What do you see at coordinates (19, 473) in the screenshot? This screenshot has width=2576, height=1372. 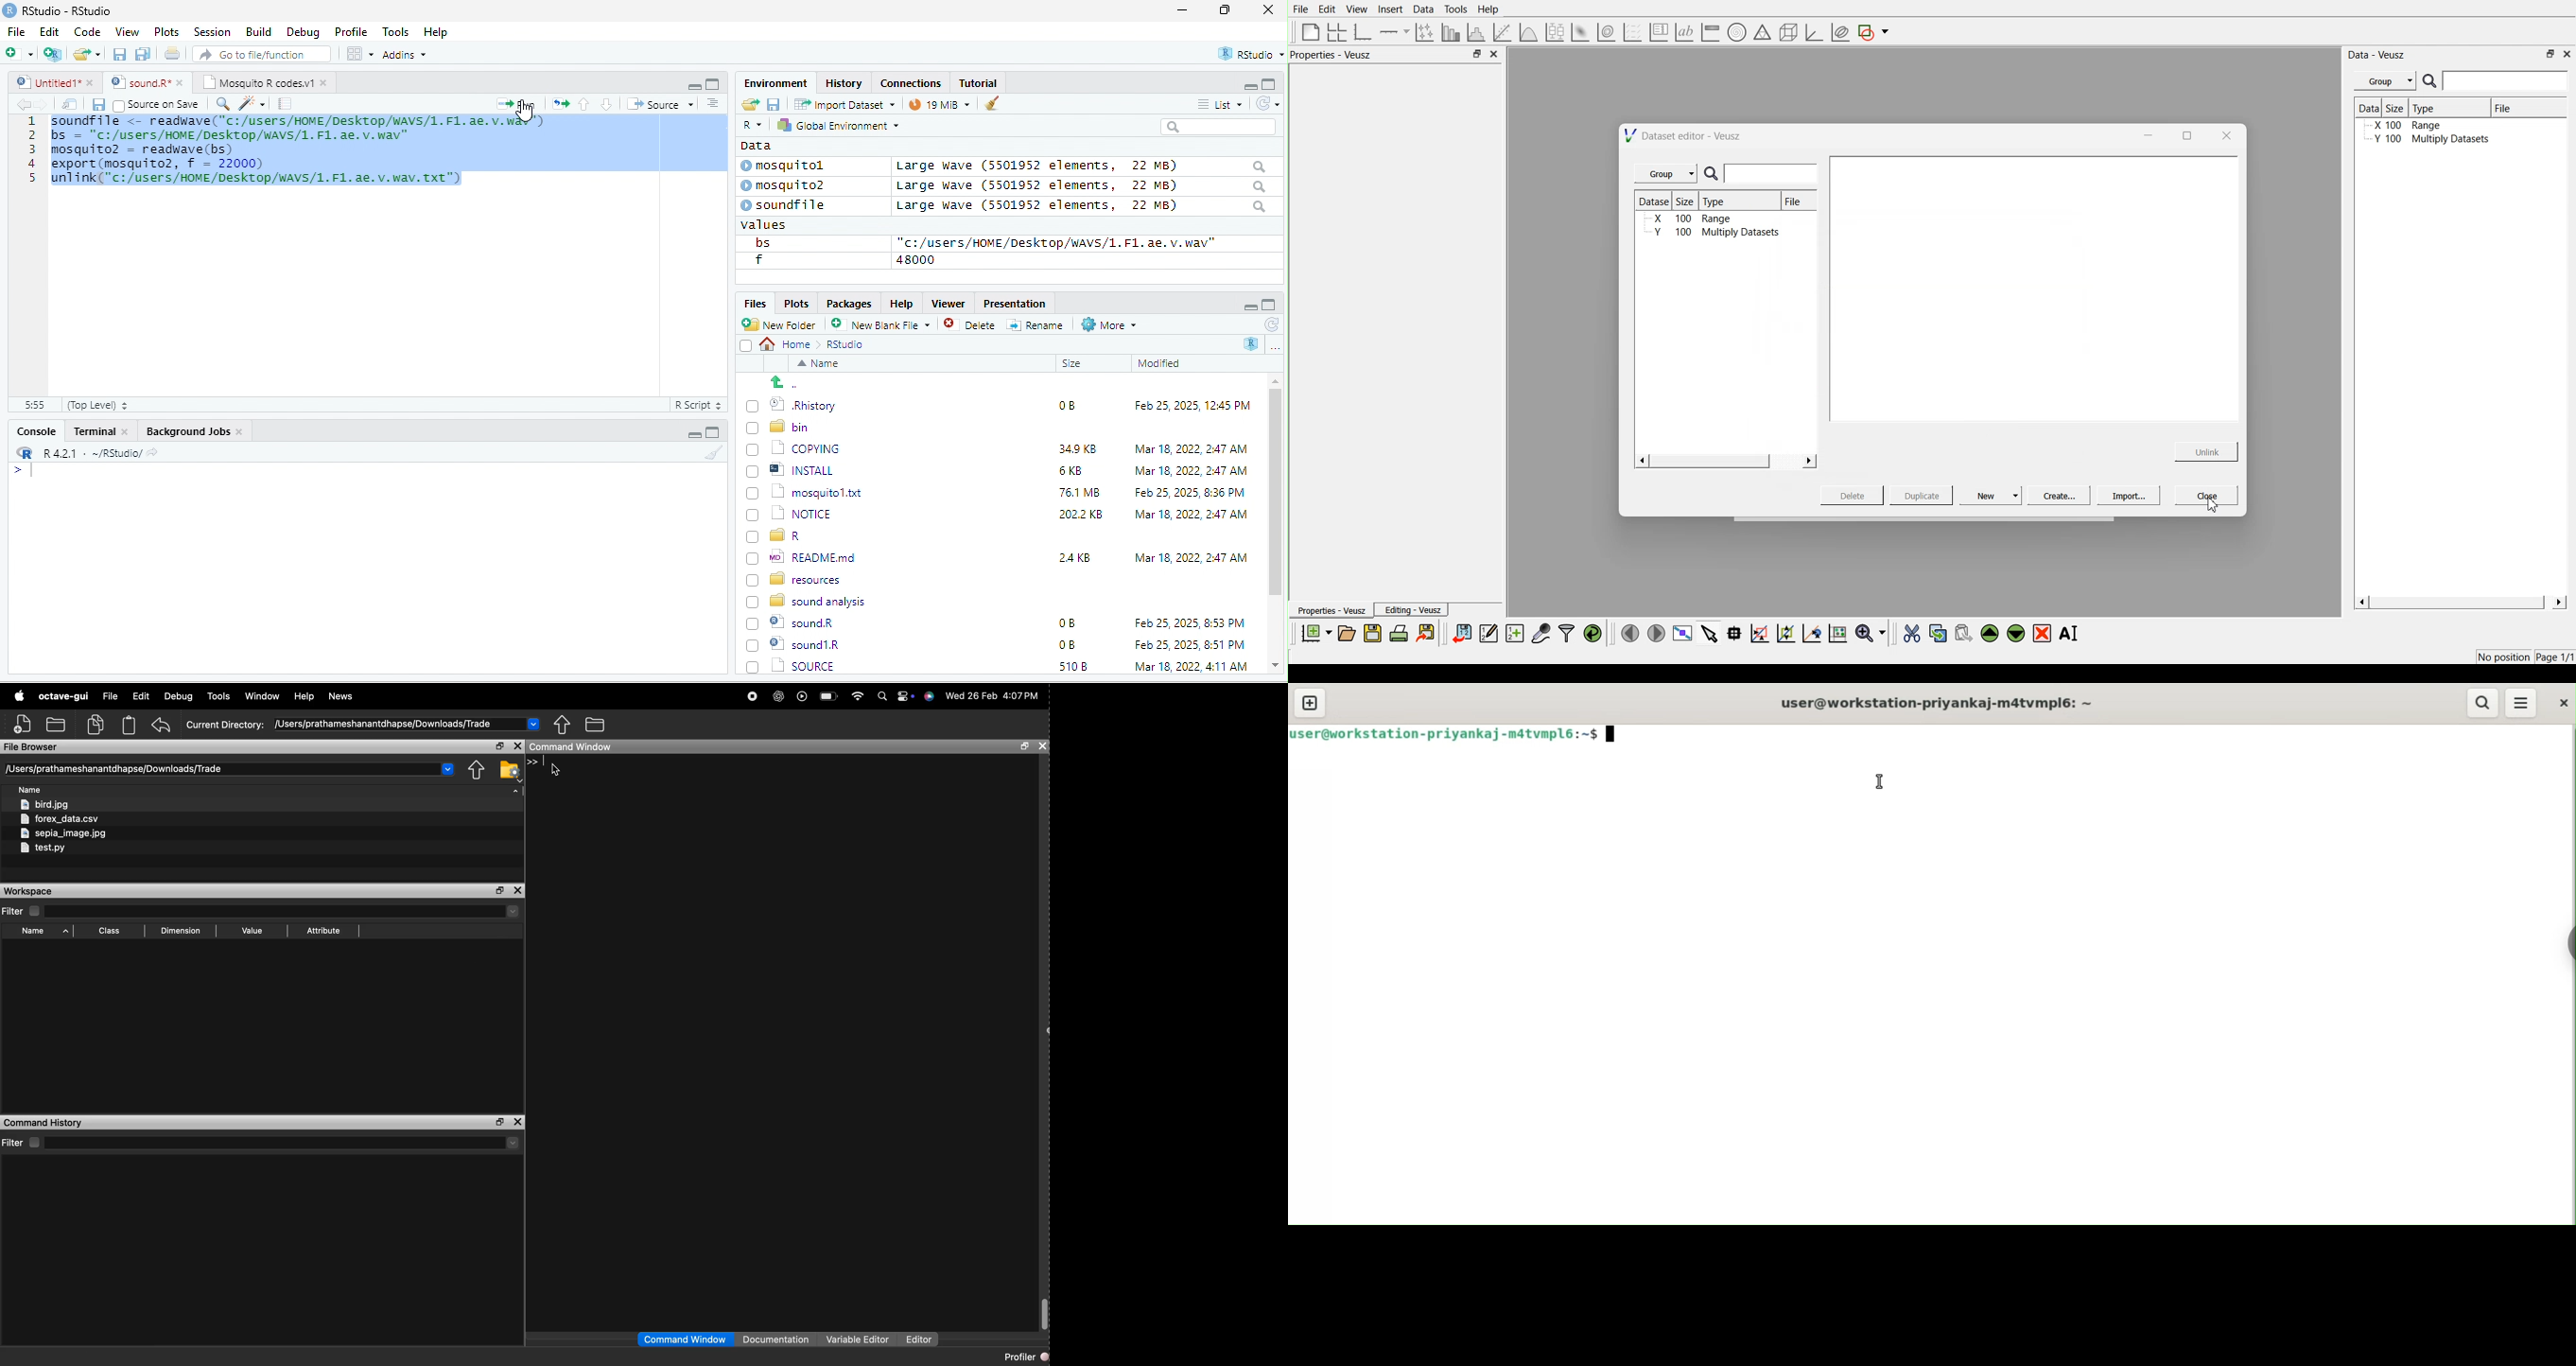 I see `syntax` at bounding box center [19, 473].